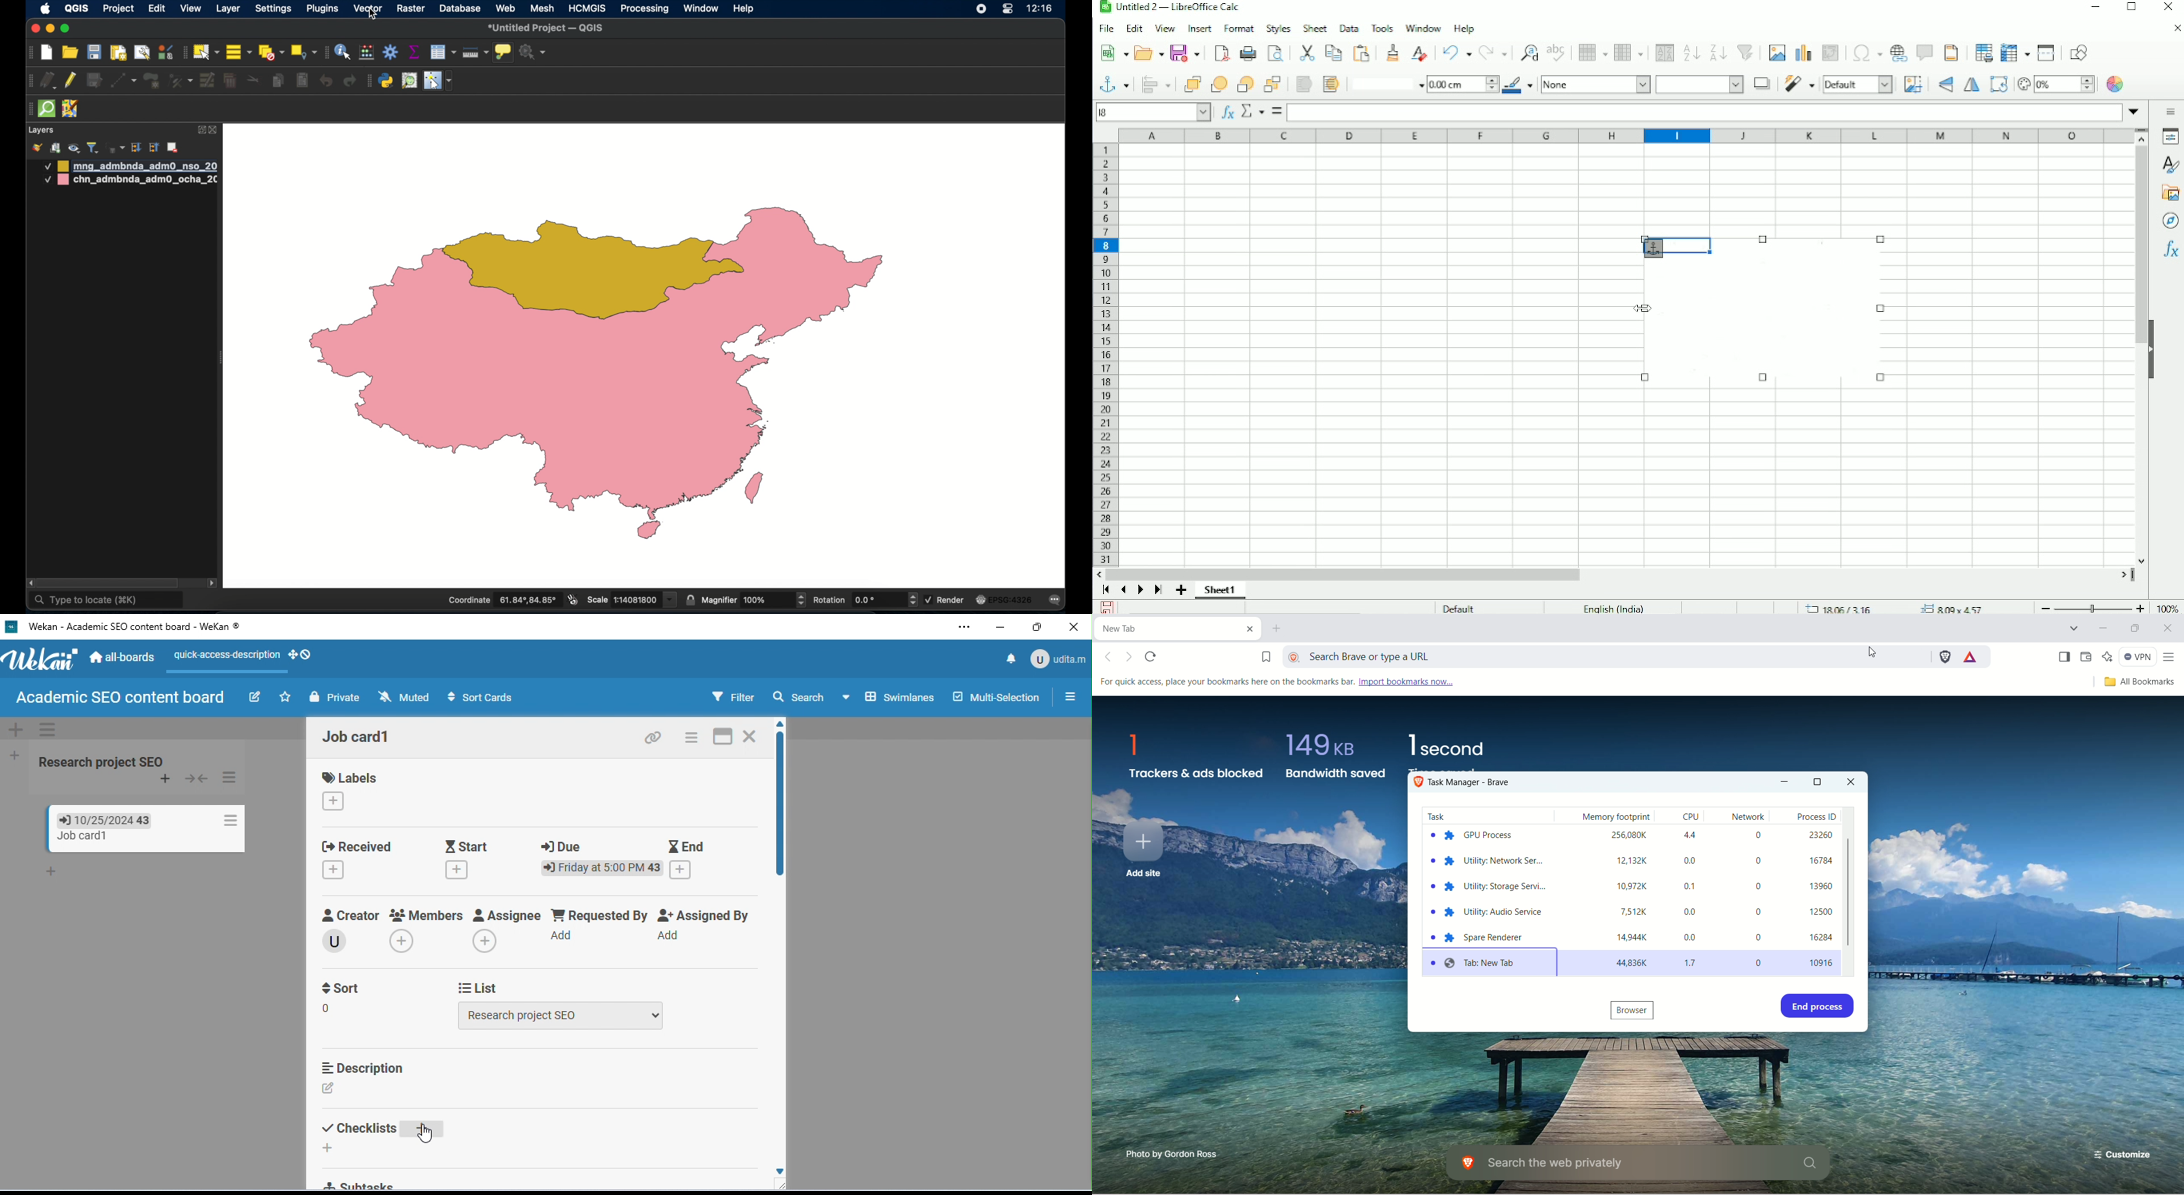 The height and width of the screenshot is (1204, 2184). Describe the element at coordinates (1483, 936) in the screenshot. I see `spare render` at that location.